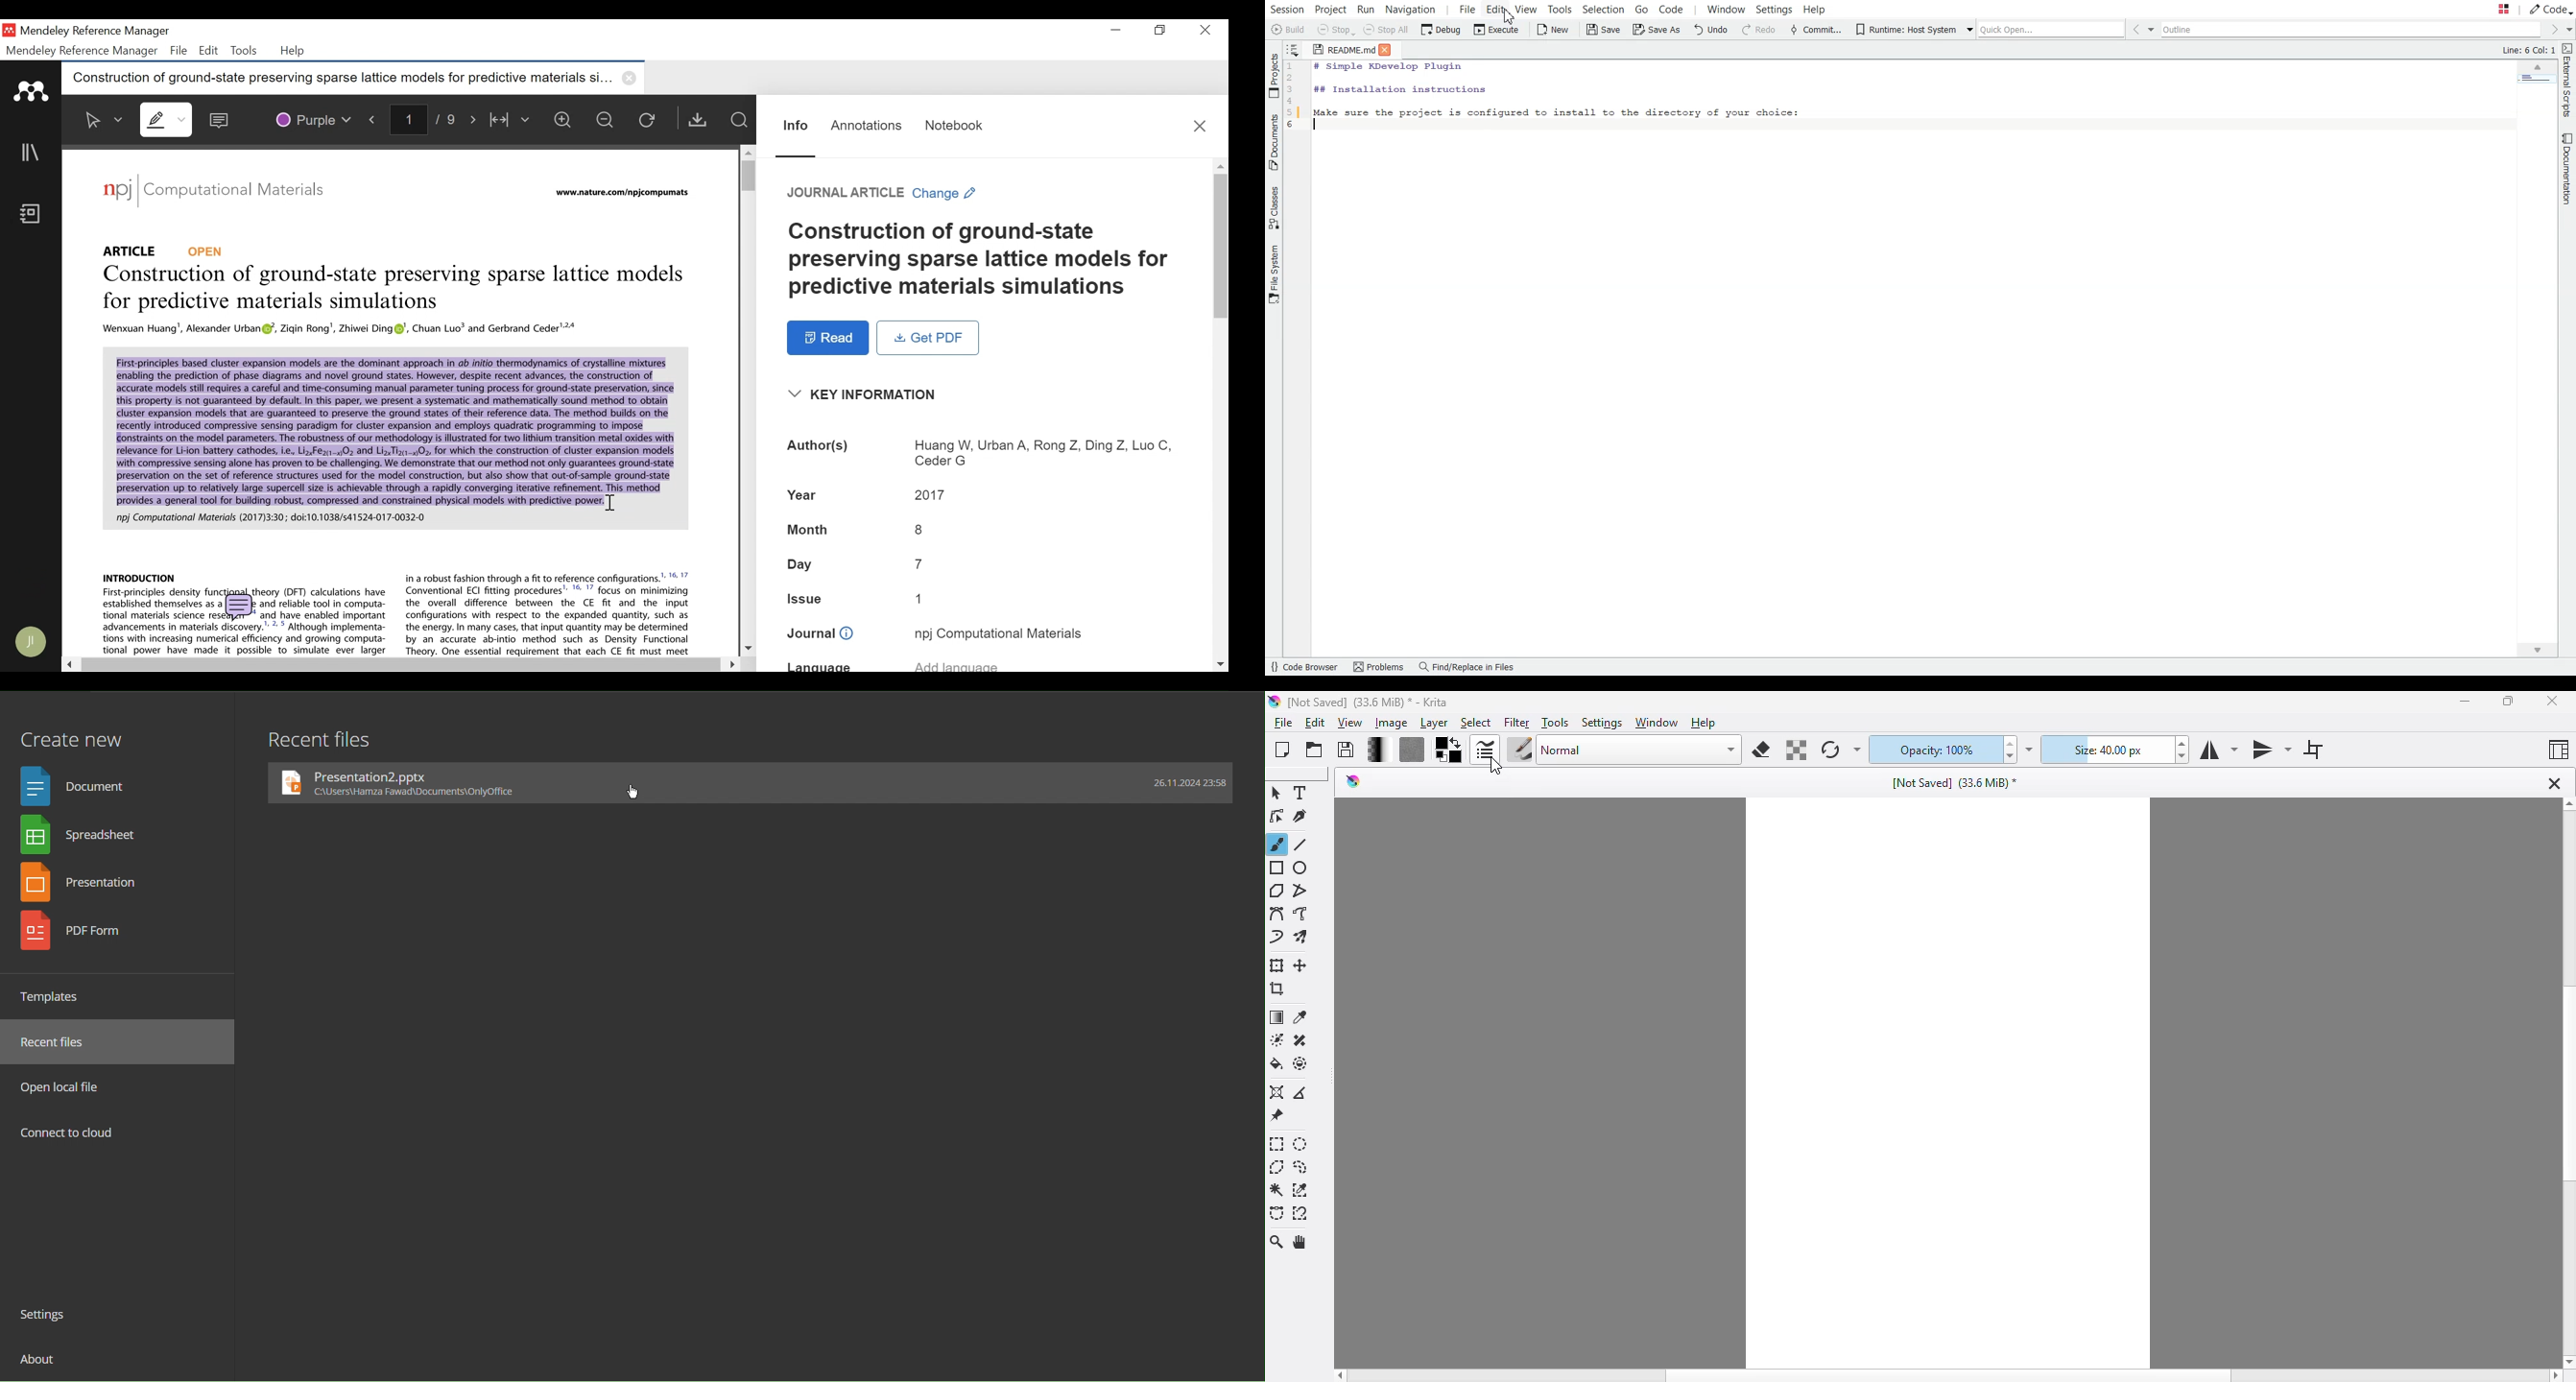  Describe the element at coordinates (1276, 793) in the screenshot. I see `select shapes tool` at that location.